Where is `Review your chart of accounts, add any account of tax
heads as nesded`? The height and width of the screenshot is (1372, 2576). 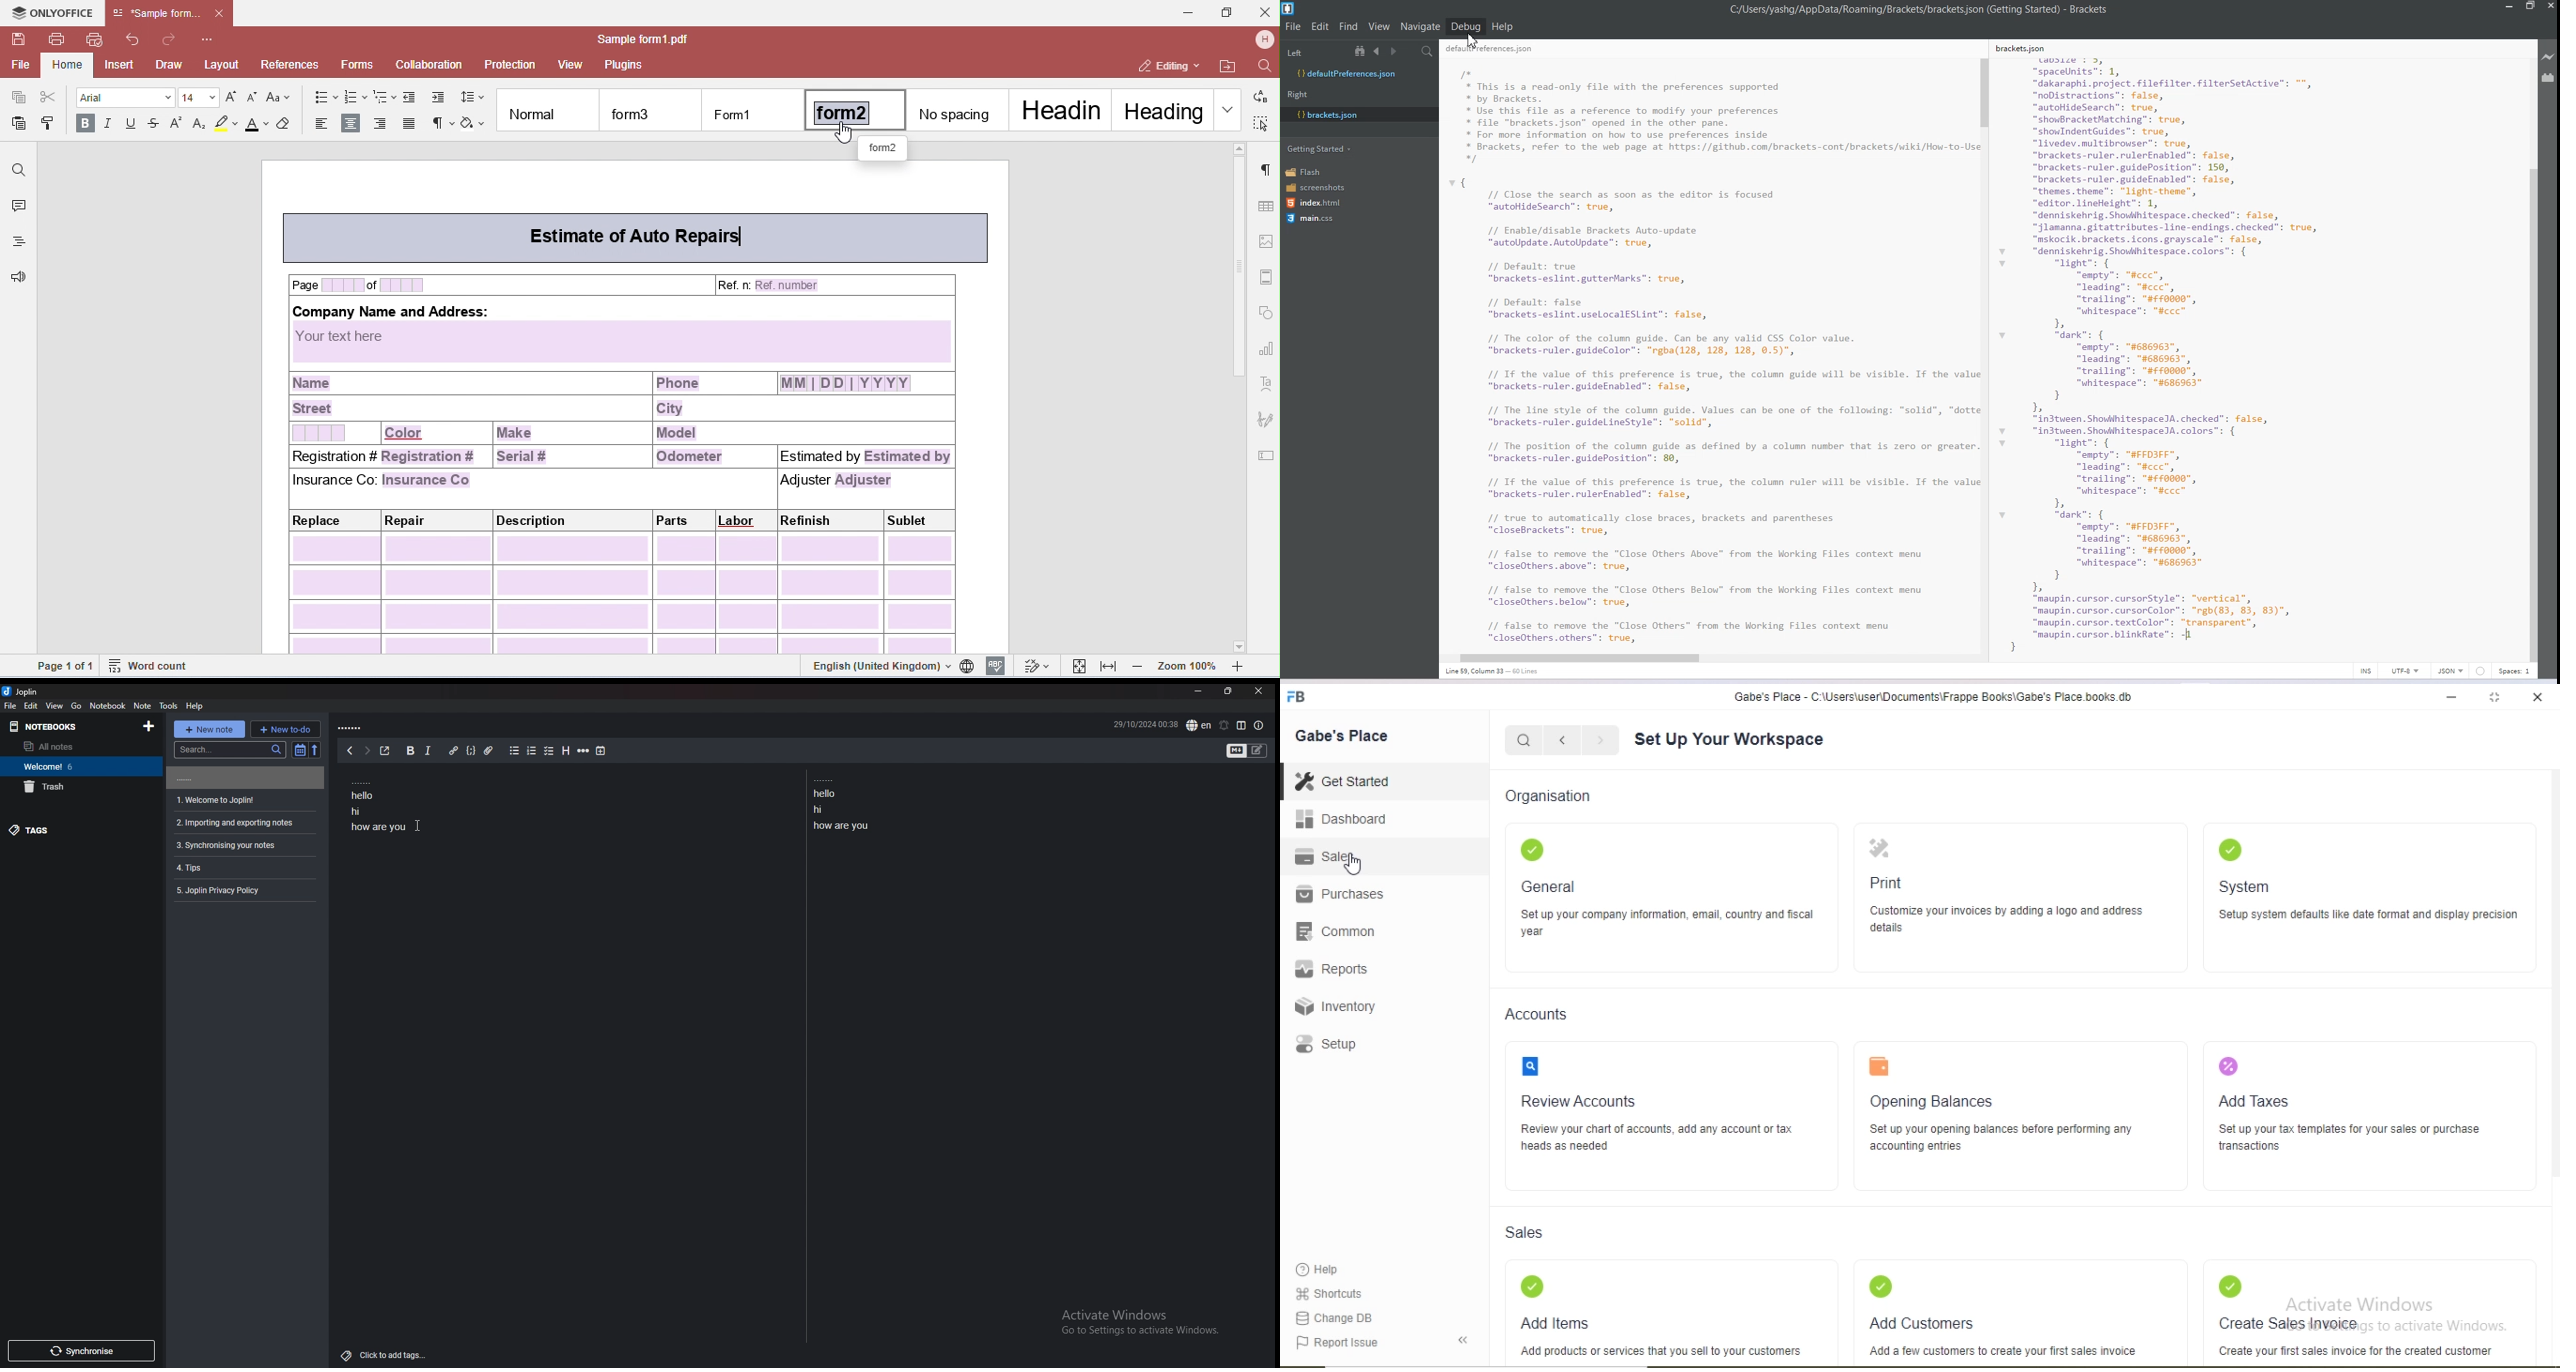
Review your chart of accounts, add any account of tax
heads as nesded is located at coordinates (1661, 1138).